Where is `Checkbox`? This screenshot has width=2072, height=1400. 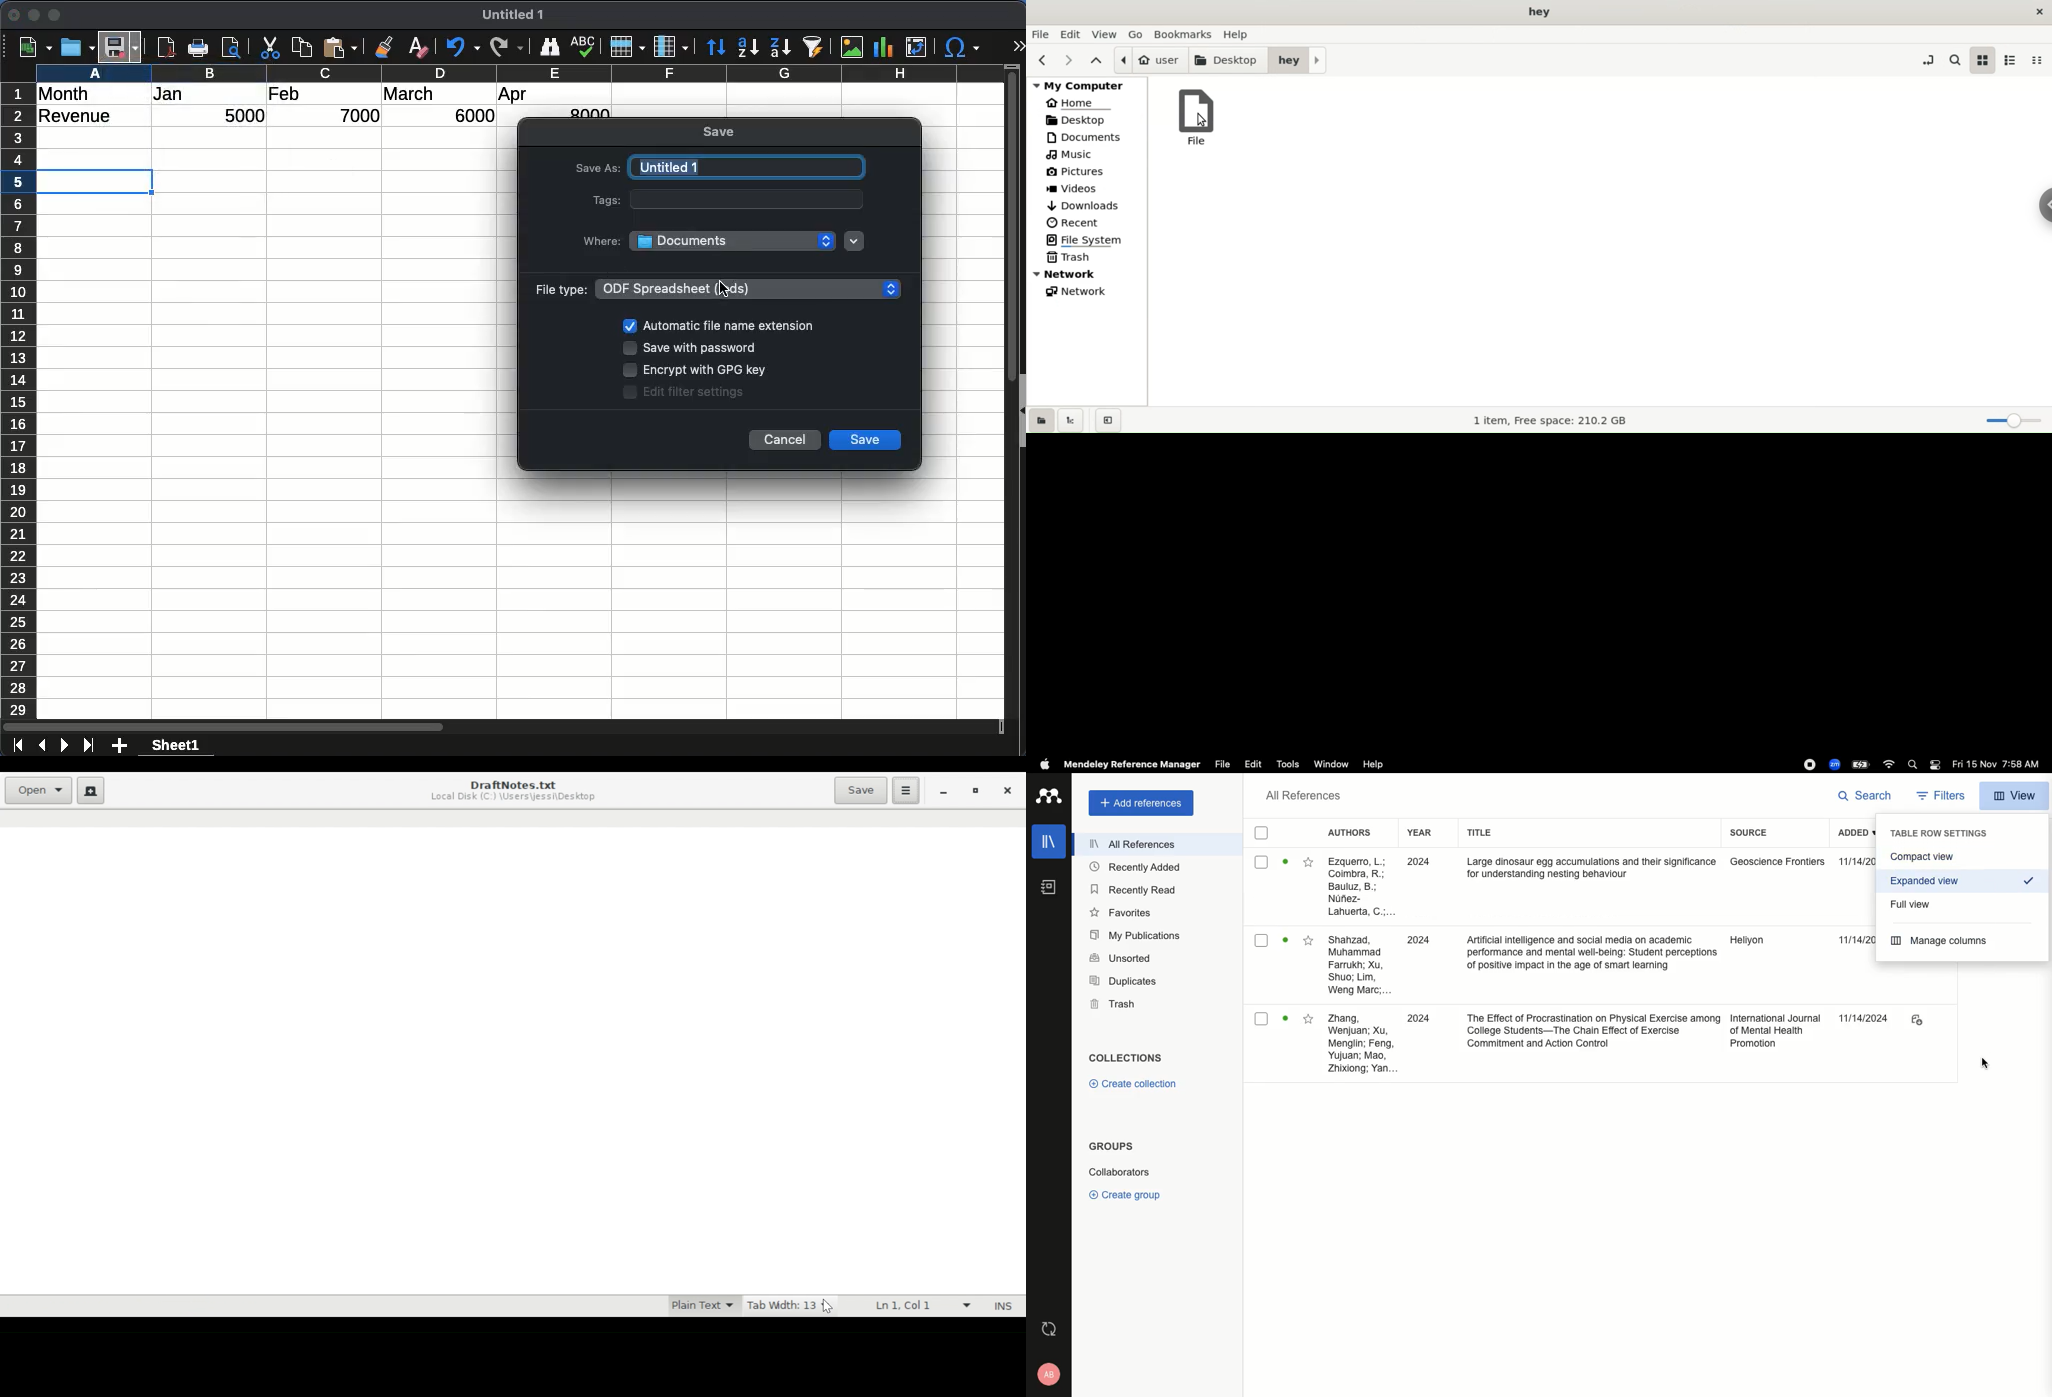
Checkbox is located at coordinates (629, 349).